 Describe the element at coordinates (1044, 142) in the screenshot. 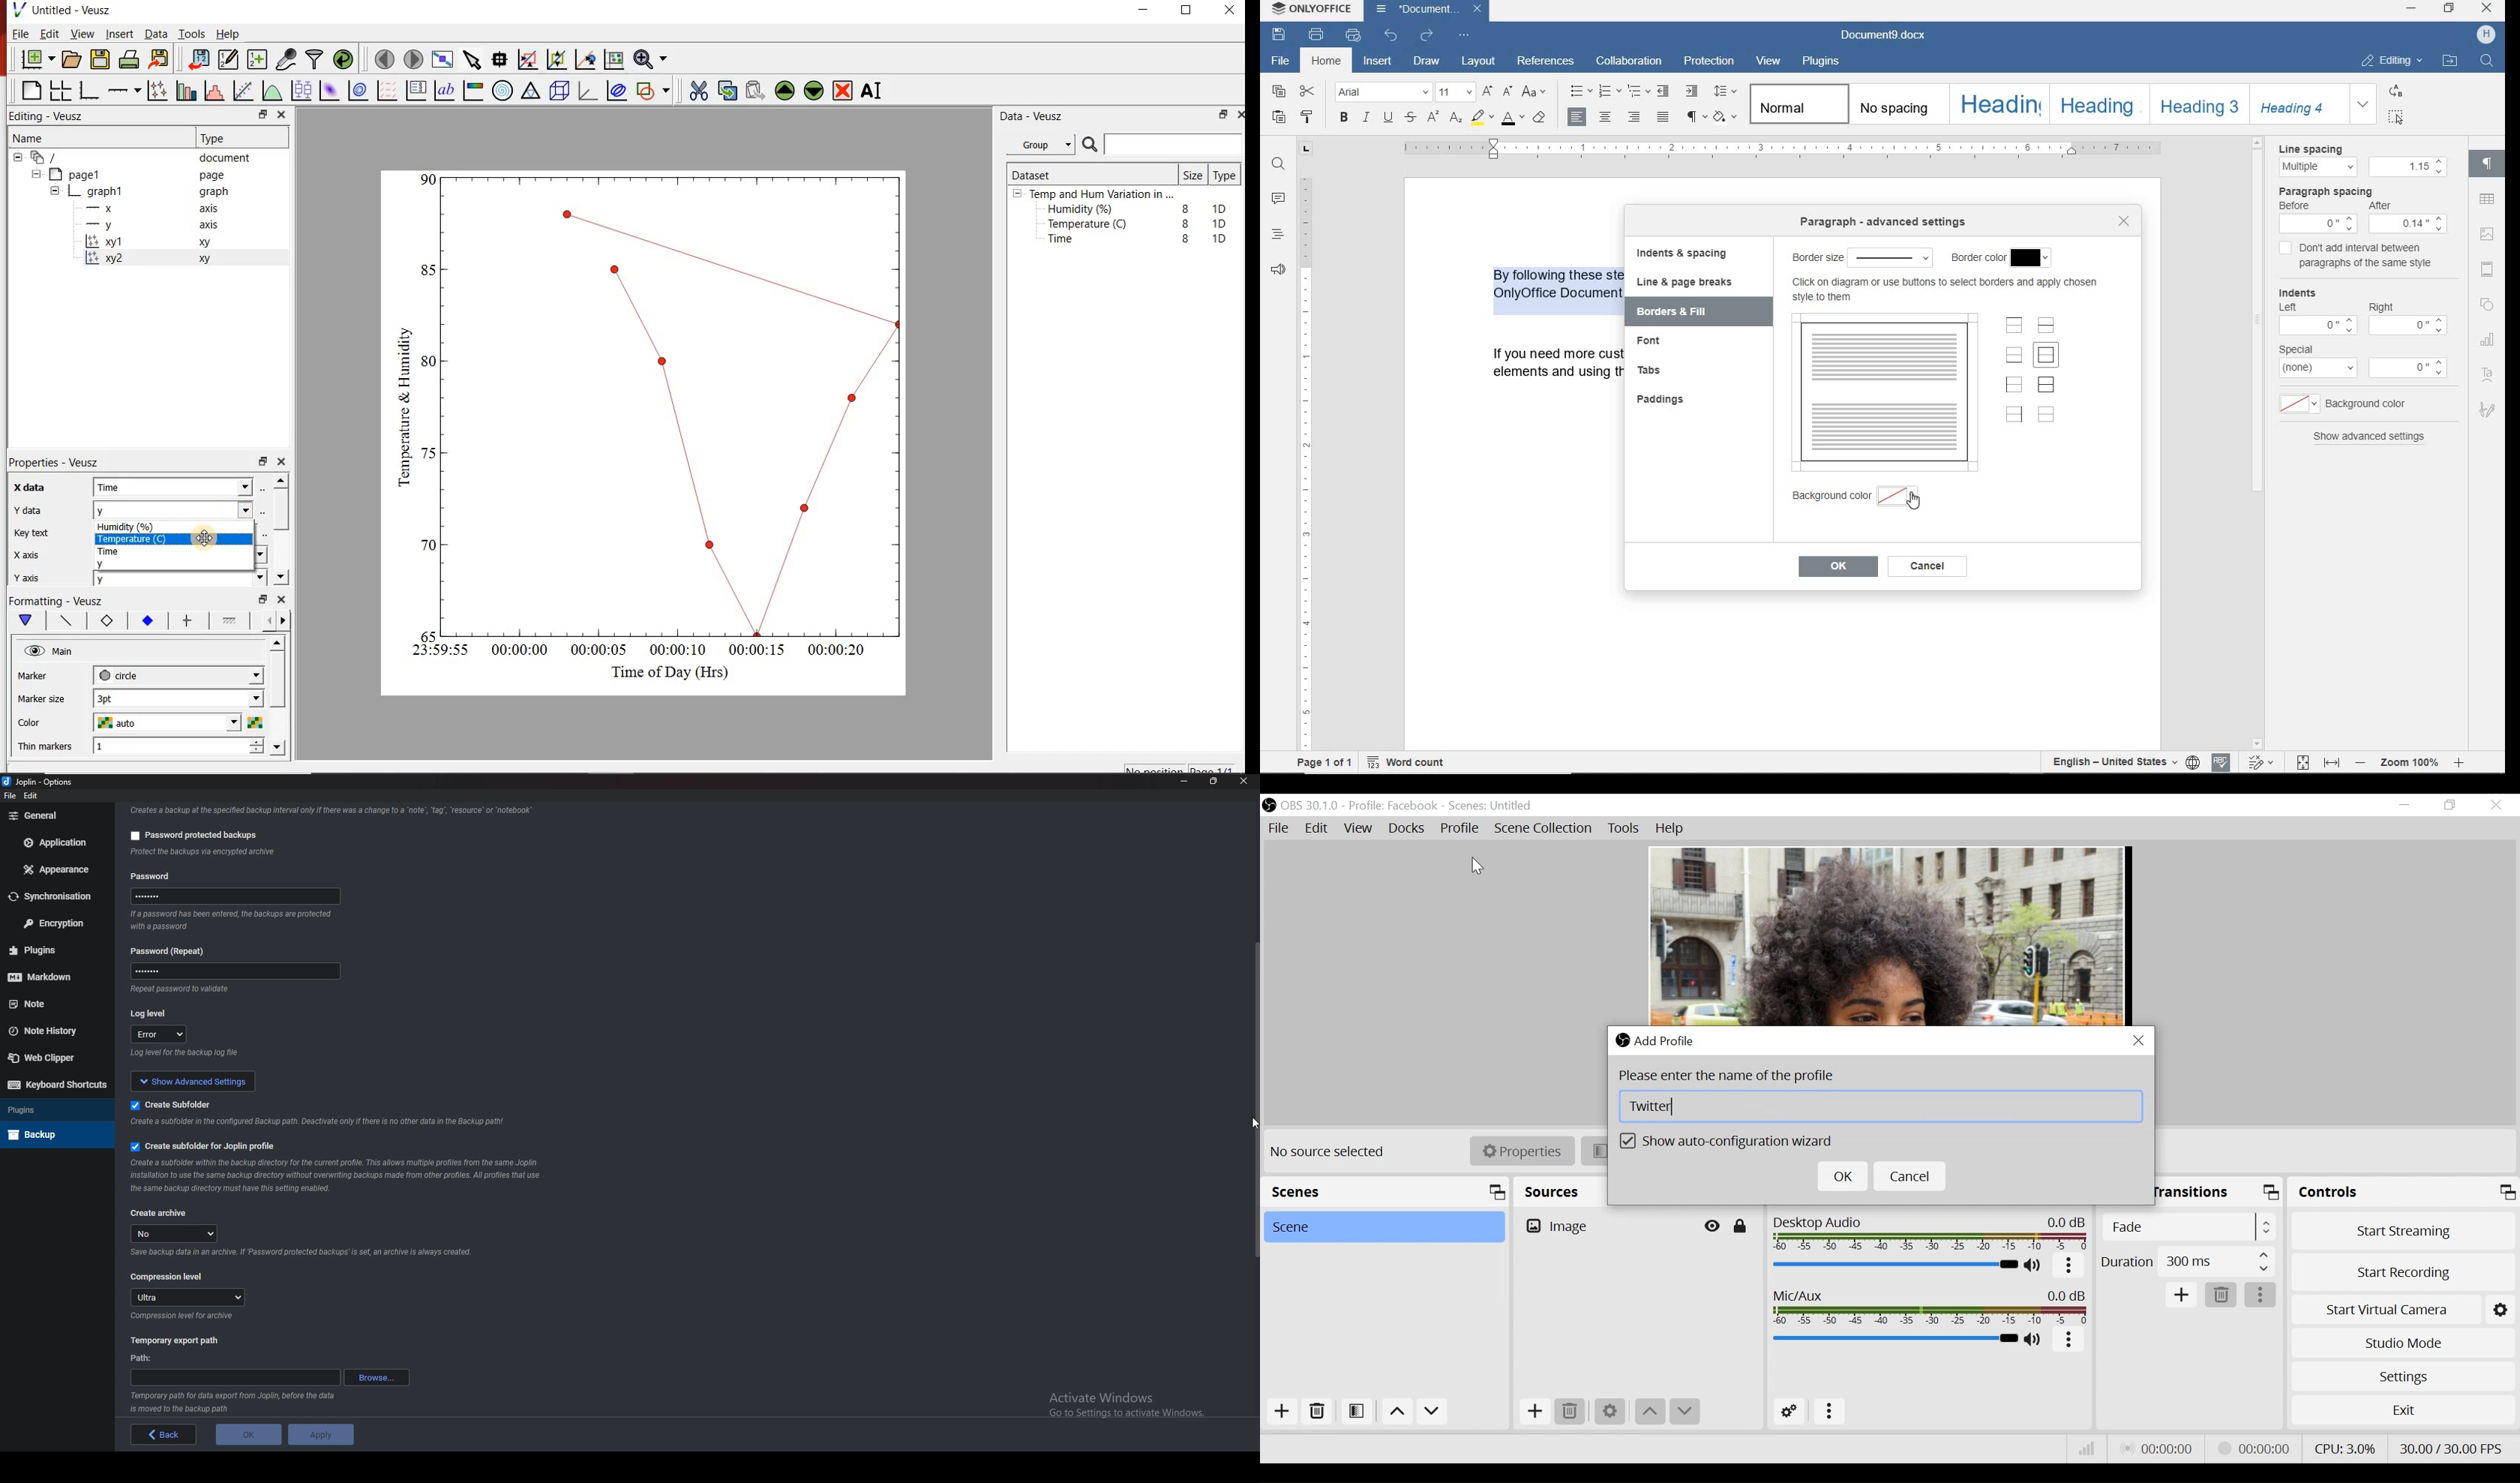

I see `Group.` at that location.